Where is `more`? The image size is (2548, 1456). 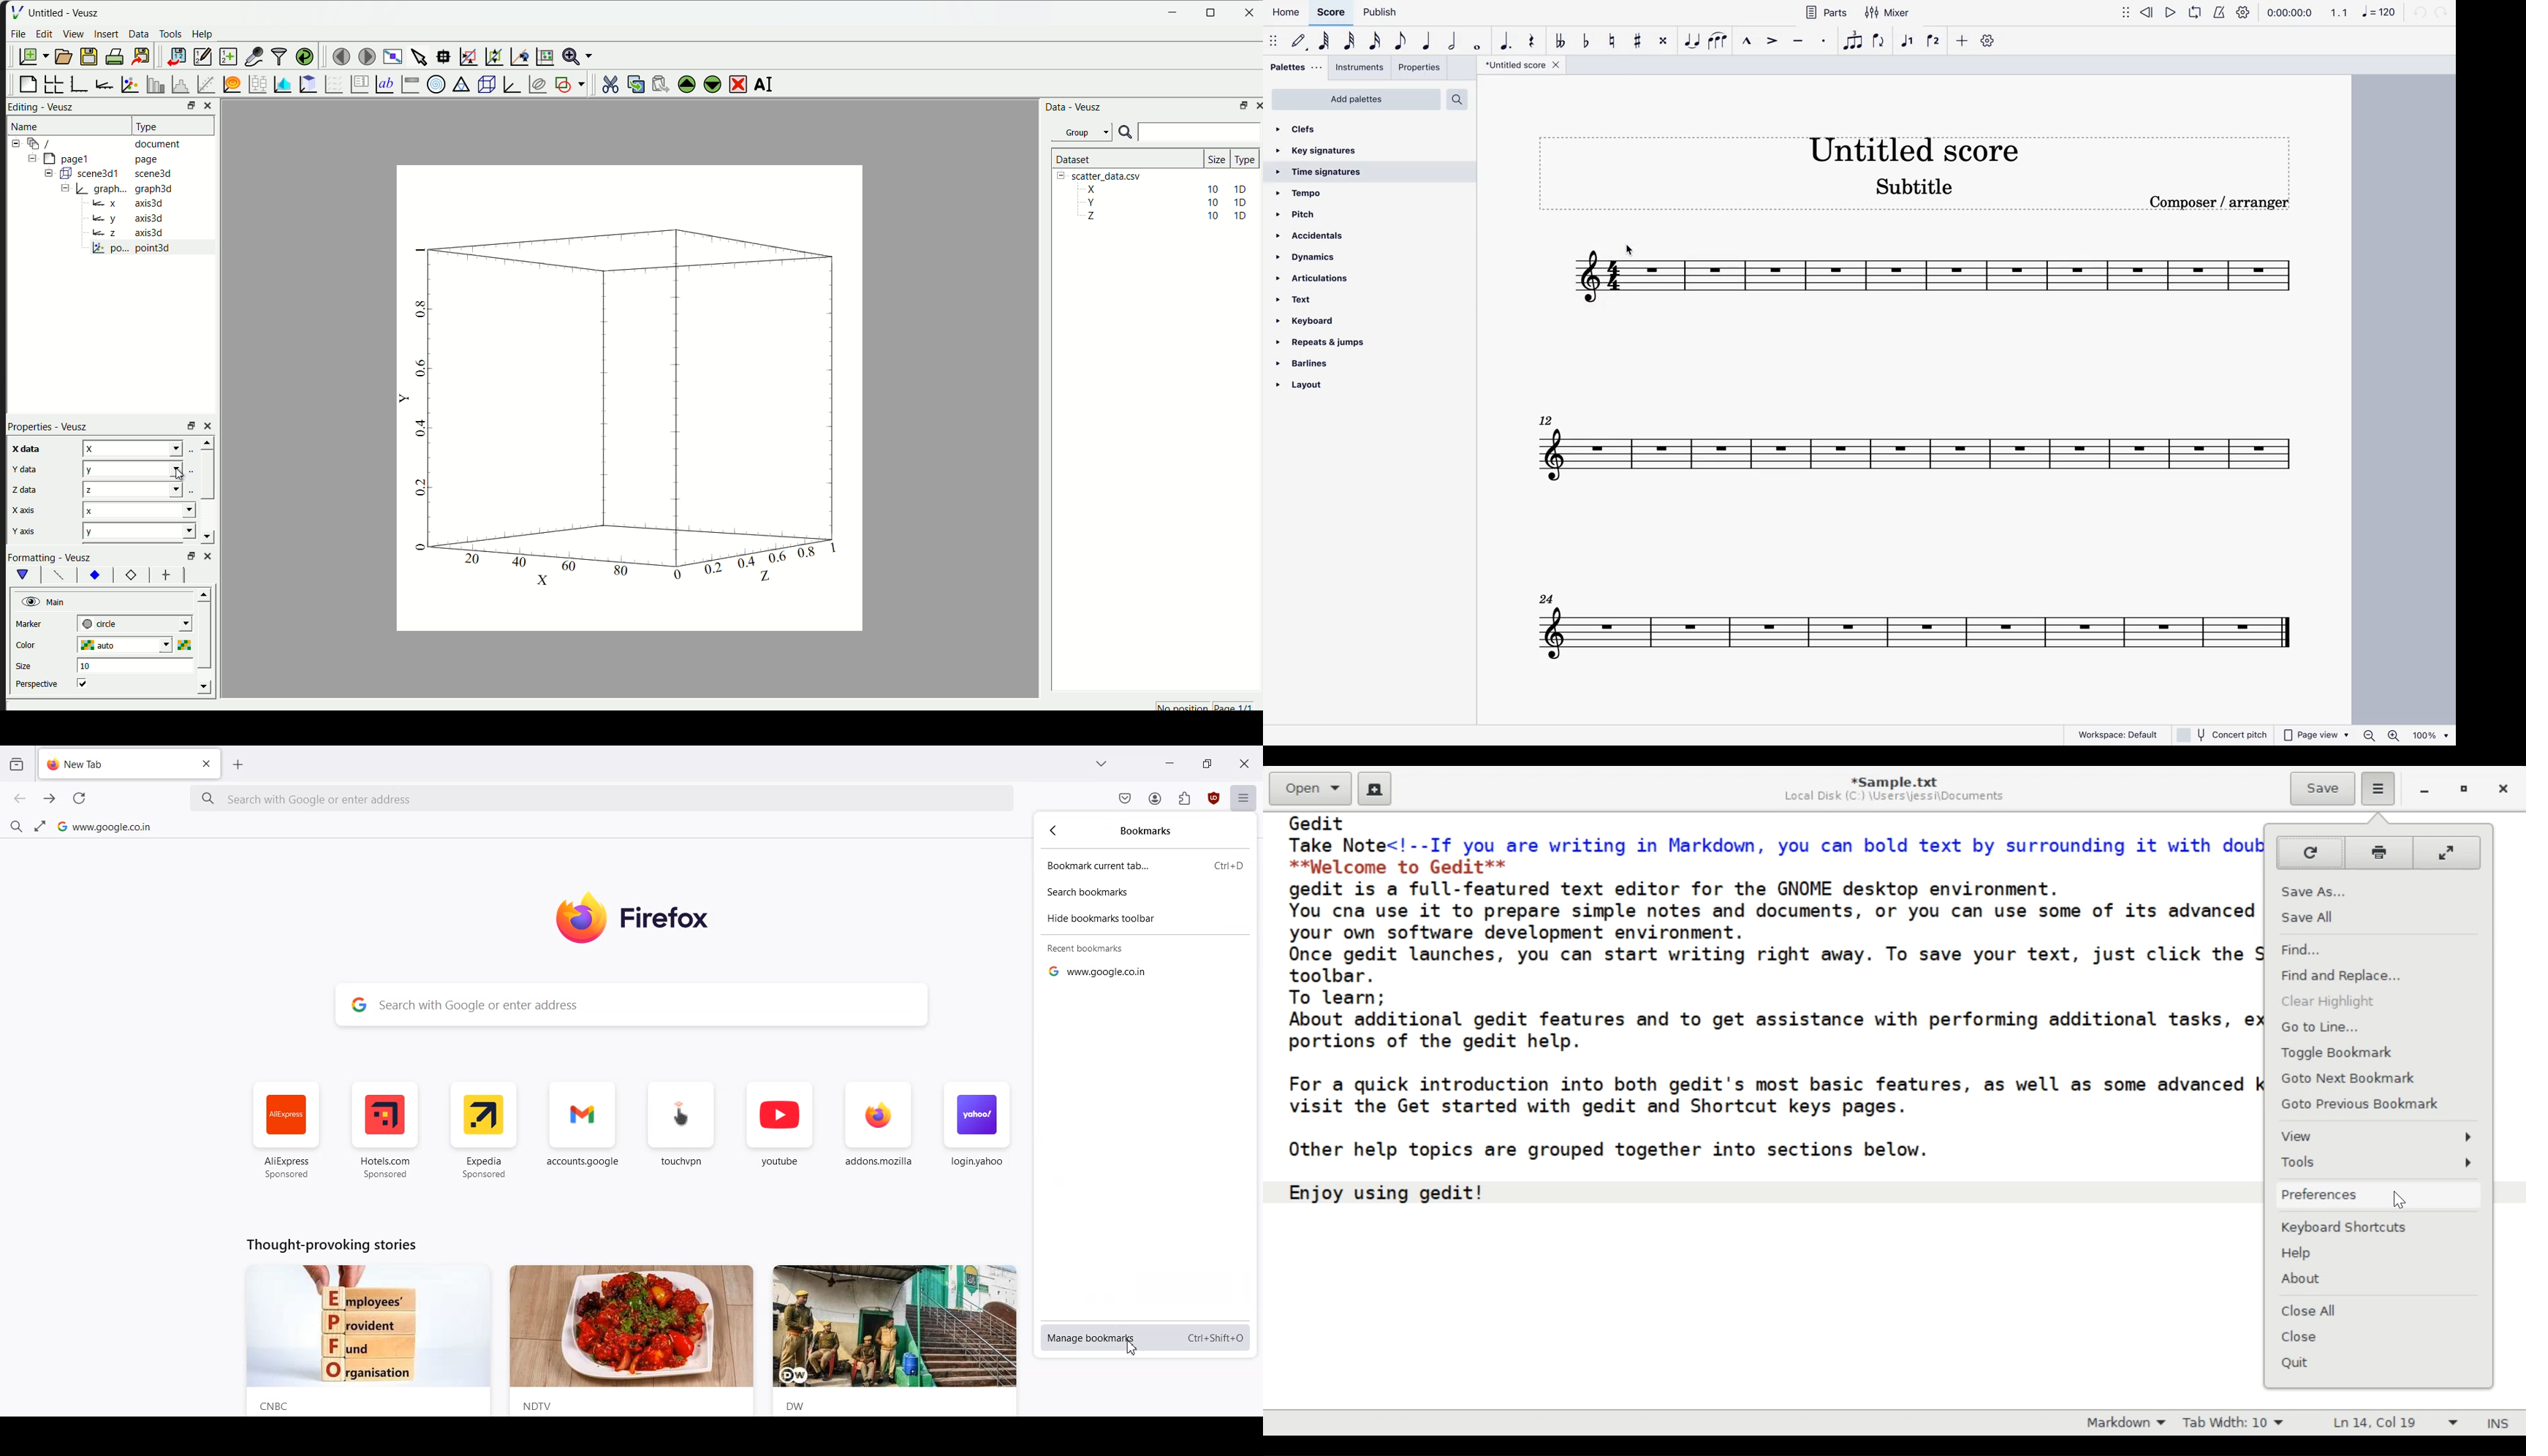 more is located at coordinates (1962, 42).